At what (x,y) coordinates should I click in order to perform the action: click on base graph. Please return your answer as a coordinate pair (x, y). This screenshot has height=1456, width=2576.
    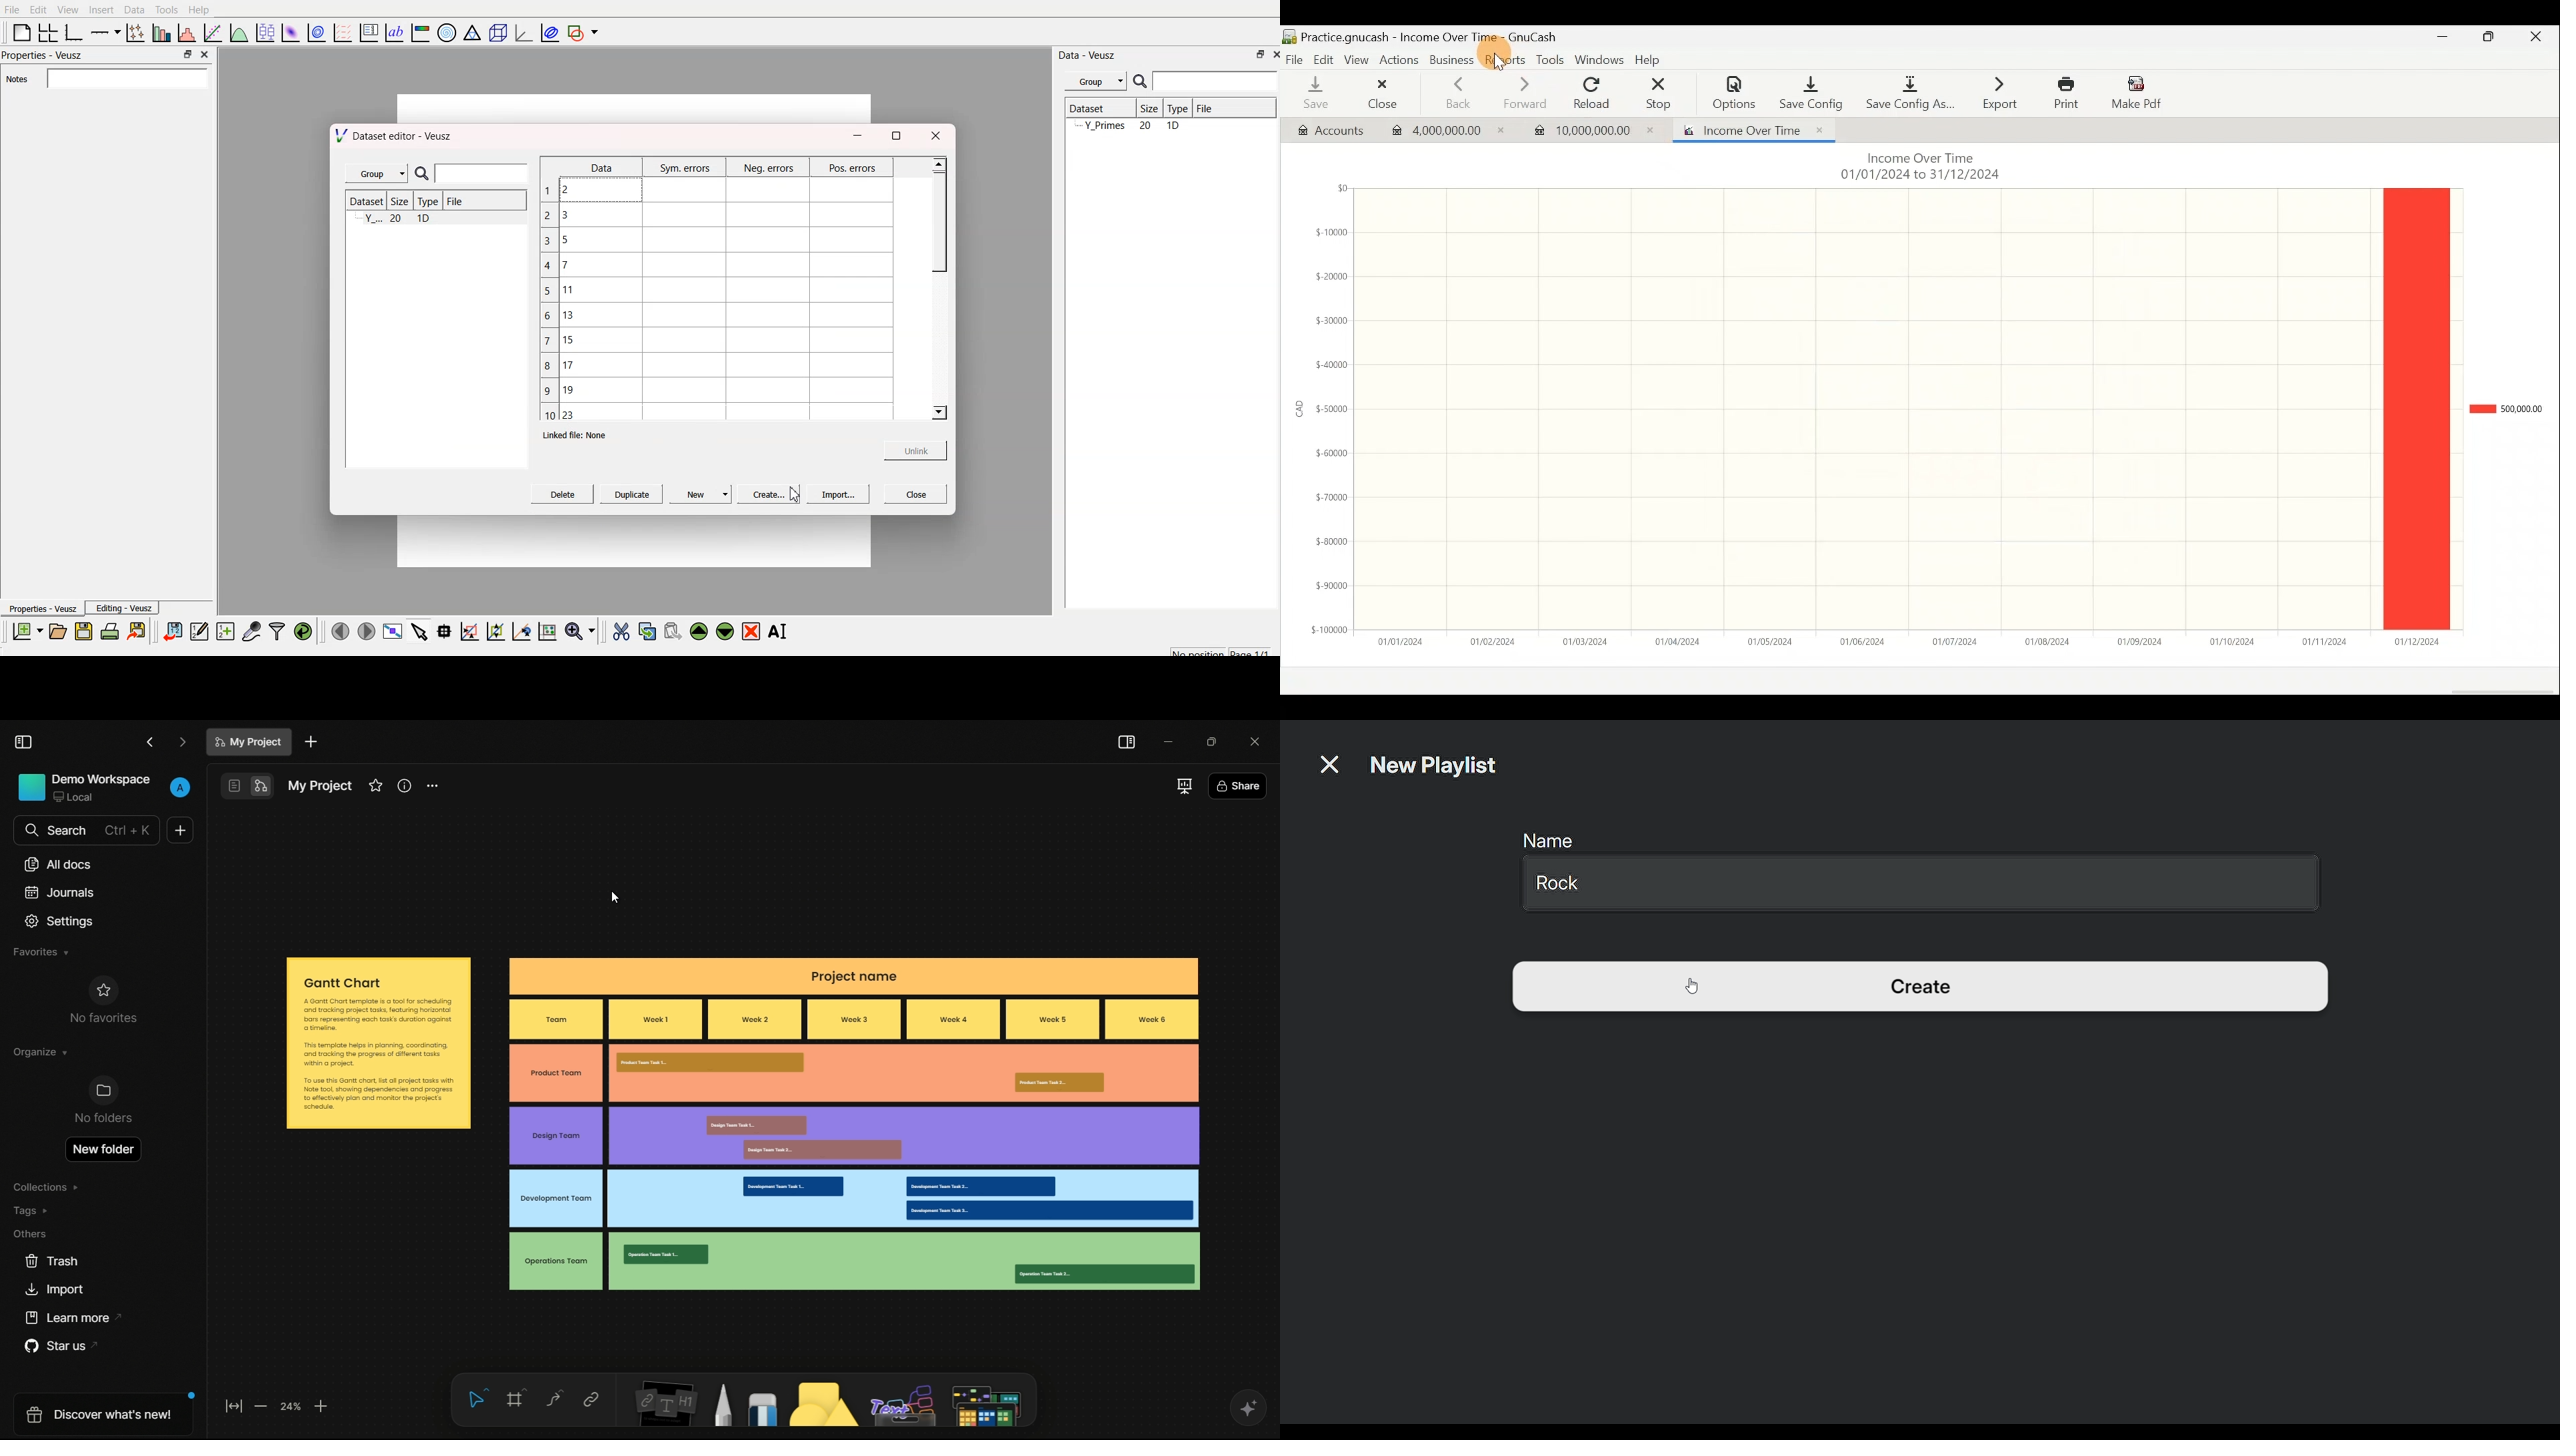
    Looking at the image, I should click on (72, 31).